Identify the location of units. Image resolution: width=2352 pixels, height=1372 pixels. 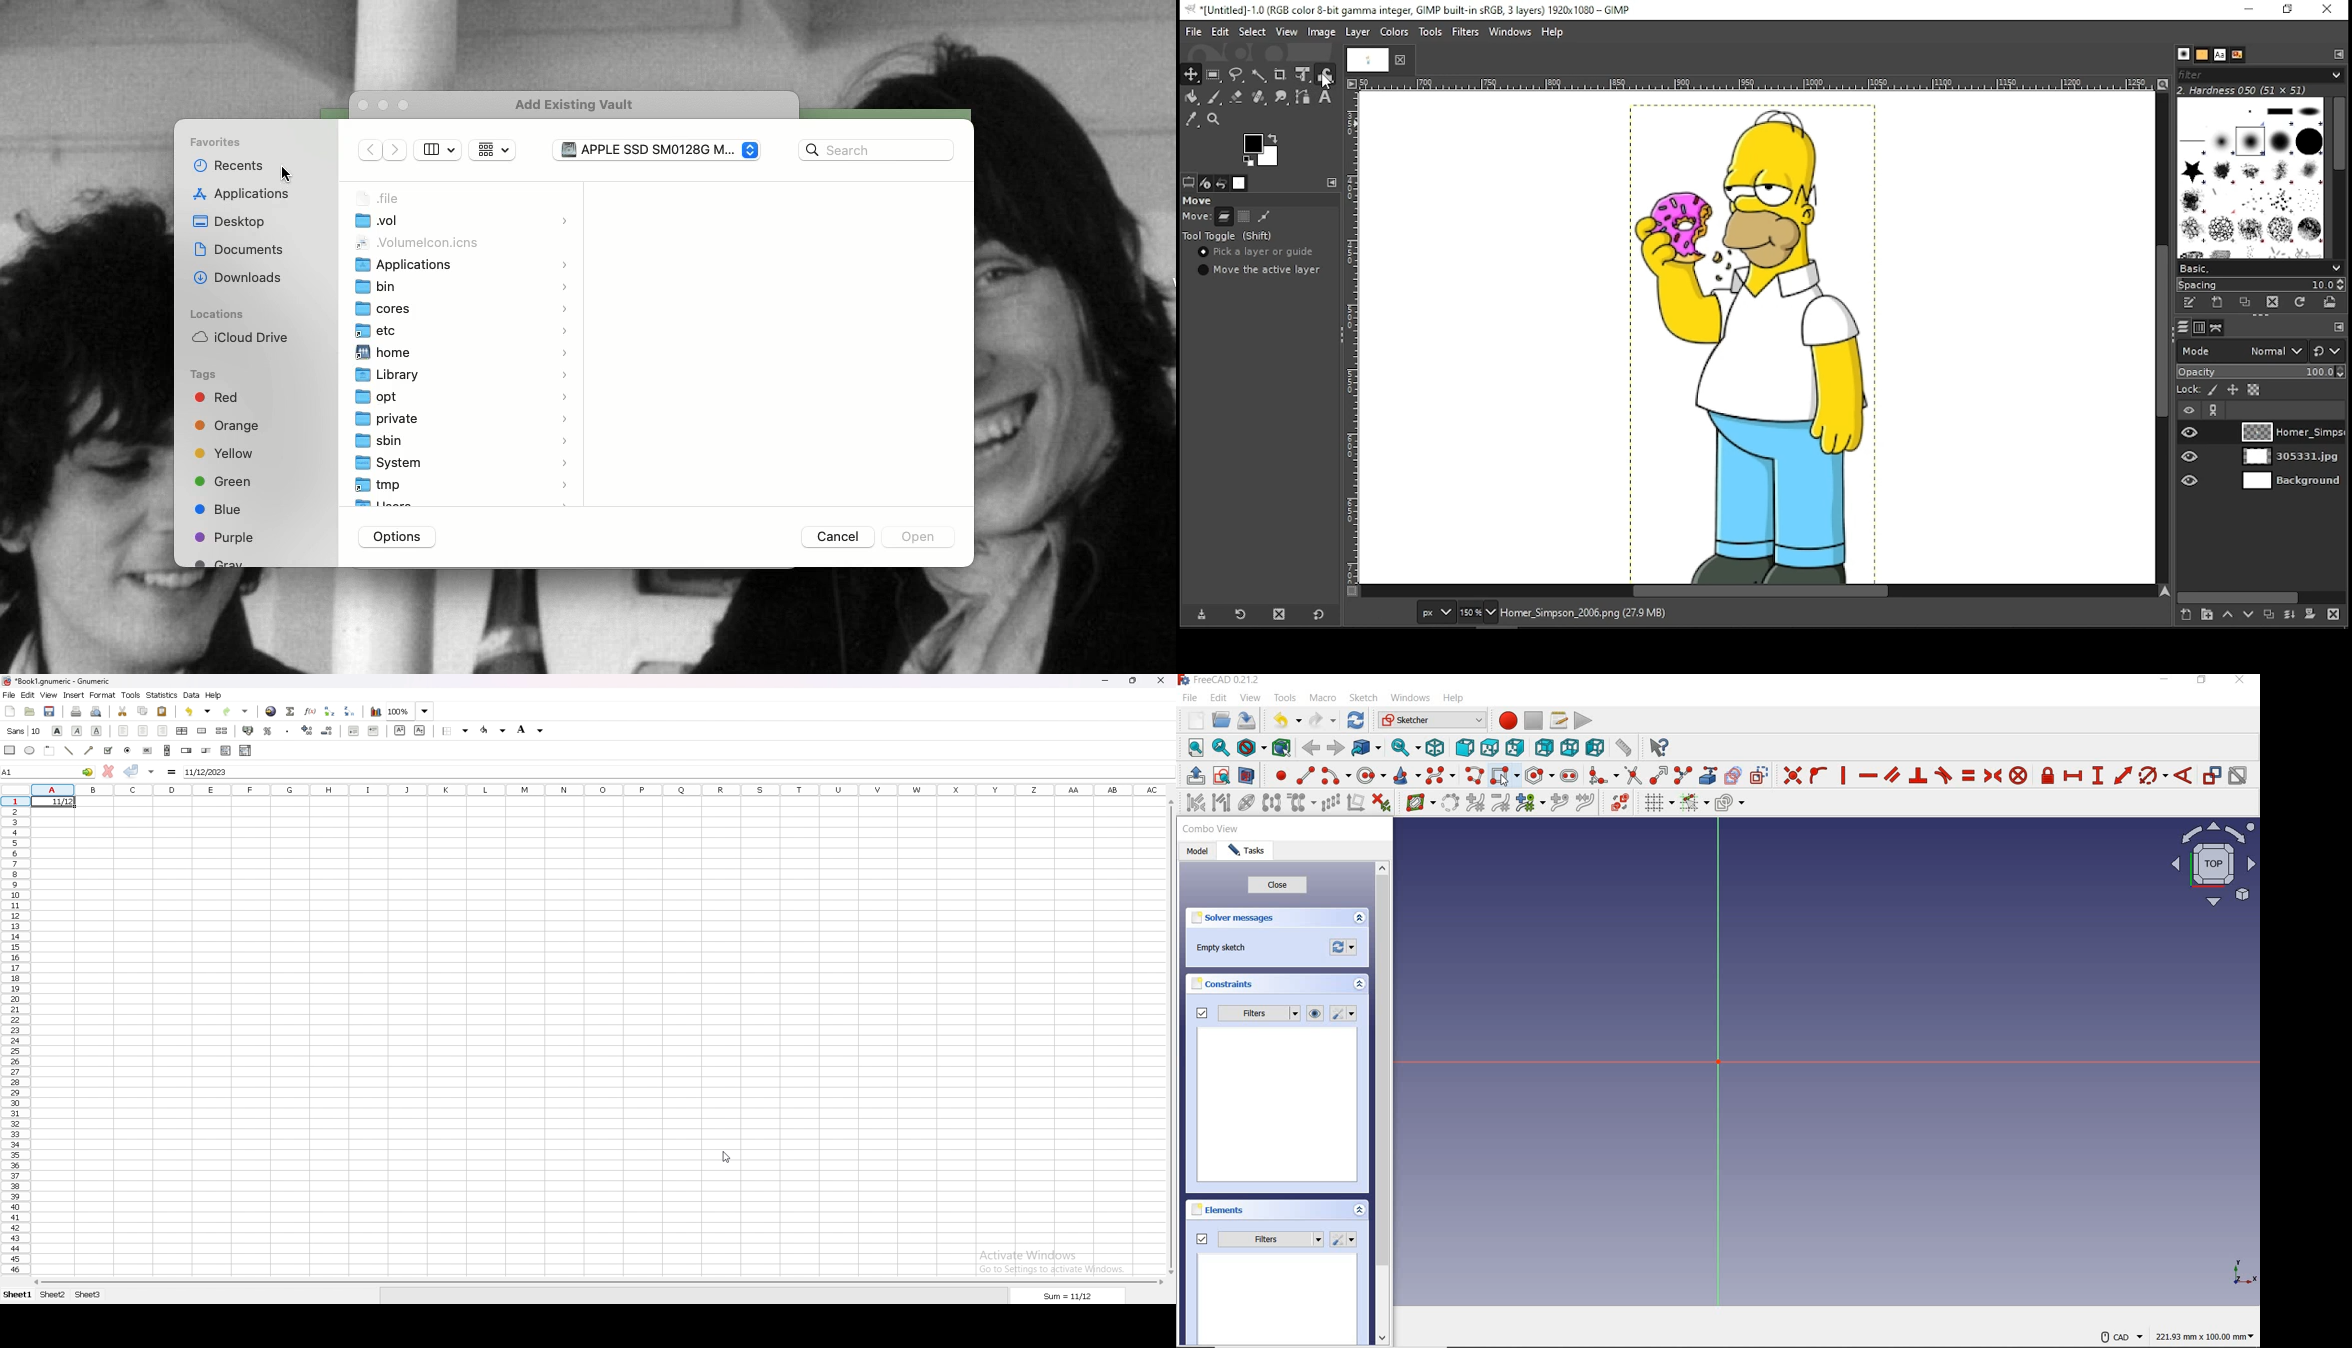
(1437, 613).